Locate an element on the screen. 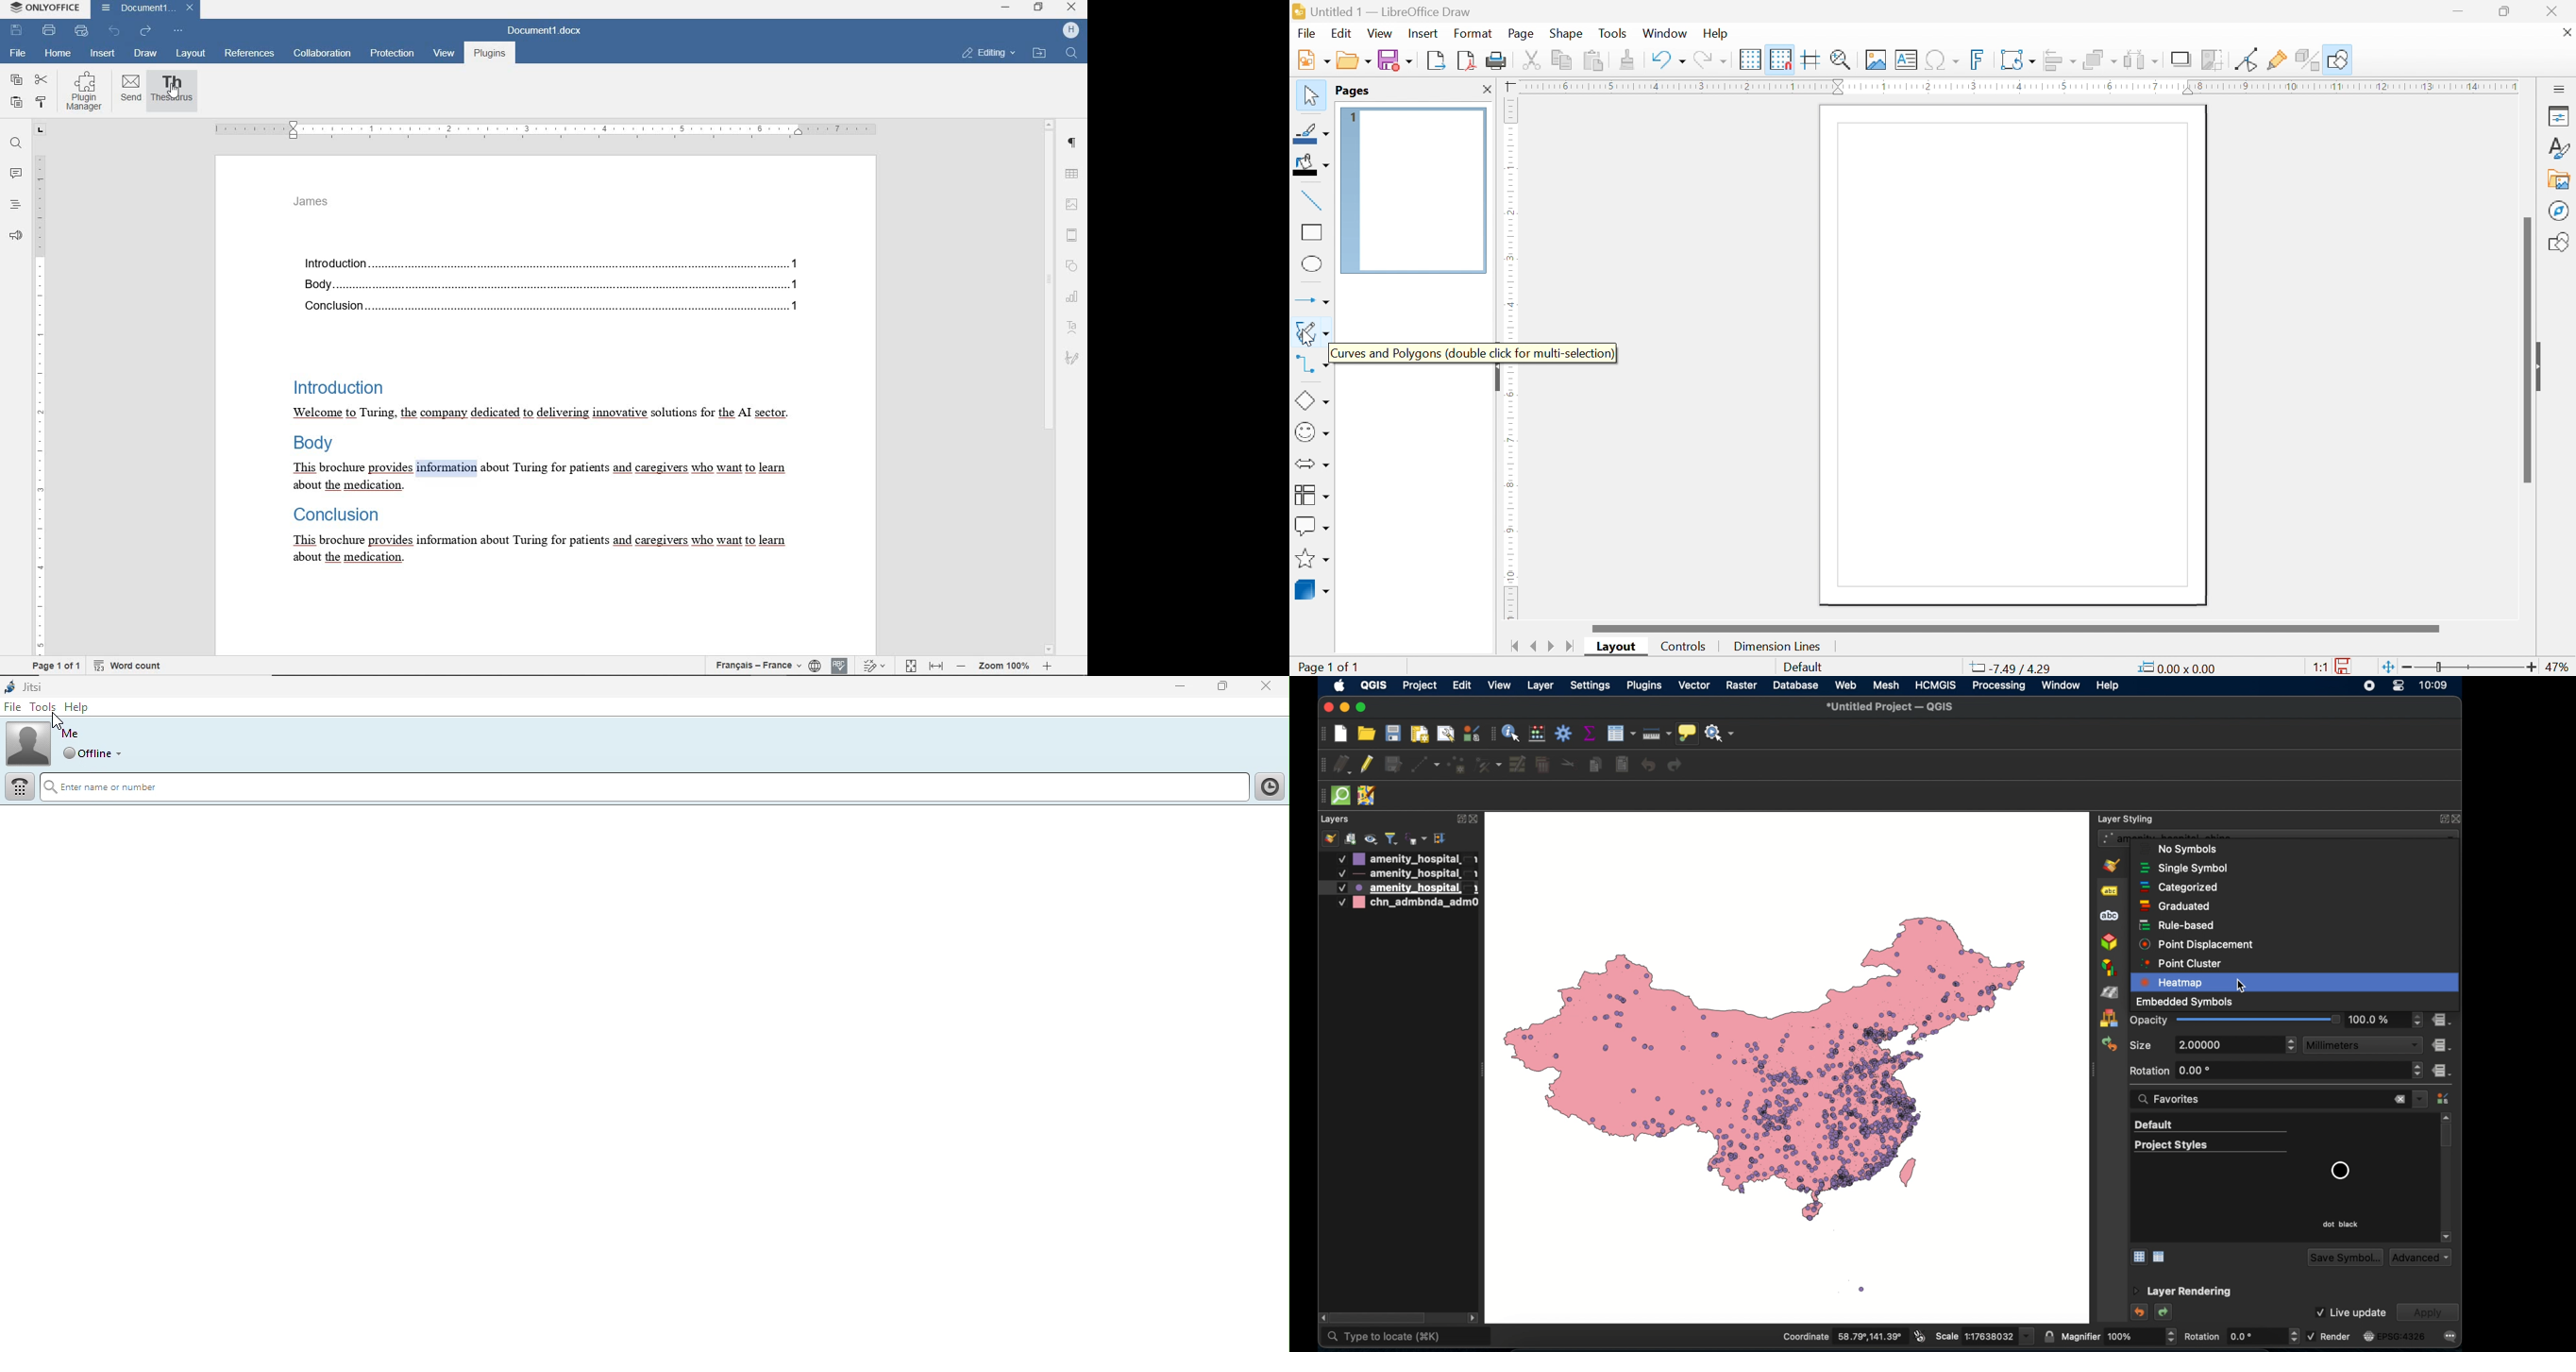  DOCUMENT NAME is located at coordinates (146, 9).